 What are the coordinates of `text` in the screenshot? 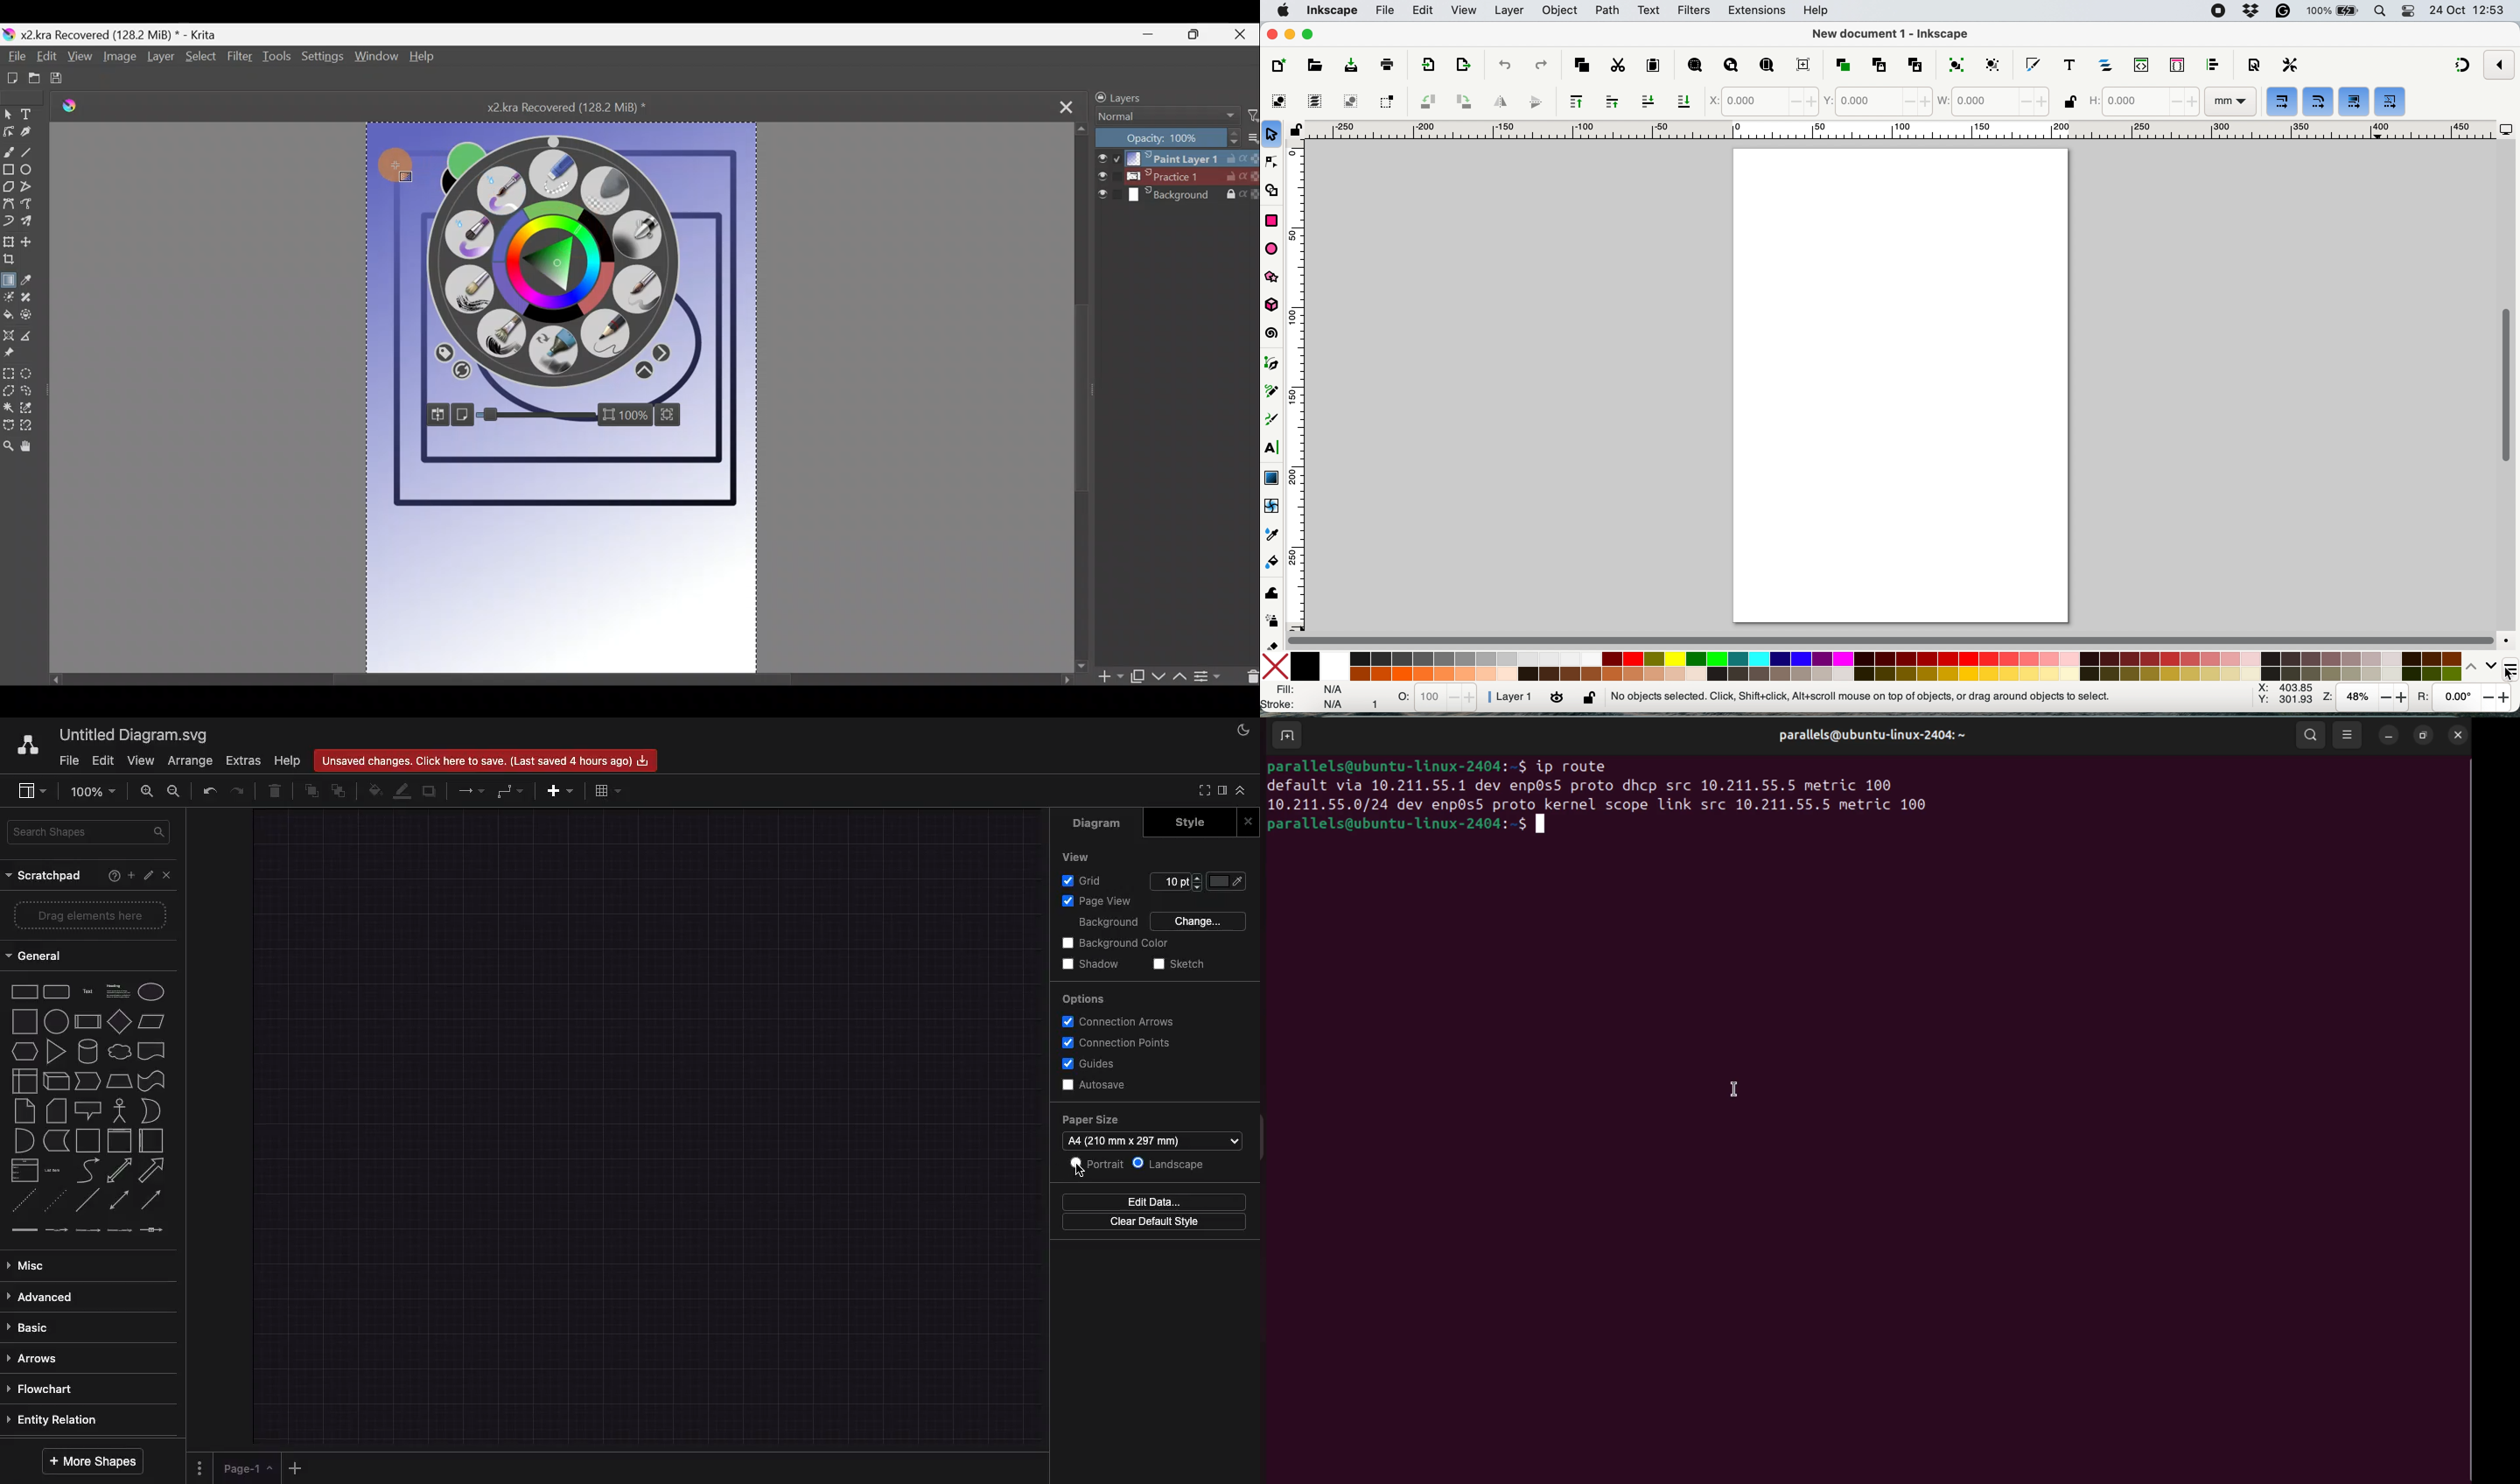 It's located at (1647, 11).